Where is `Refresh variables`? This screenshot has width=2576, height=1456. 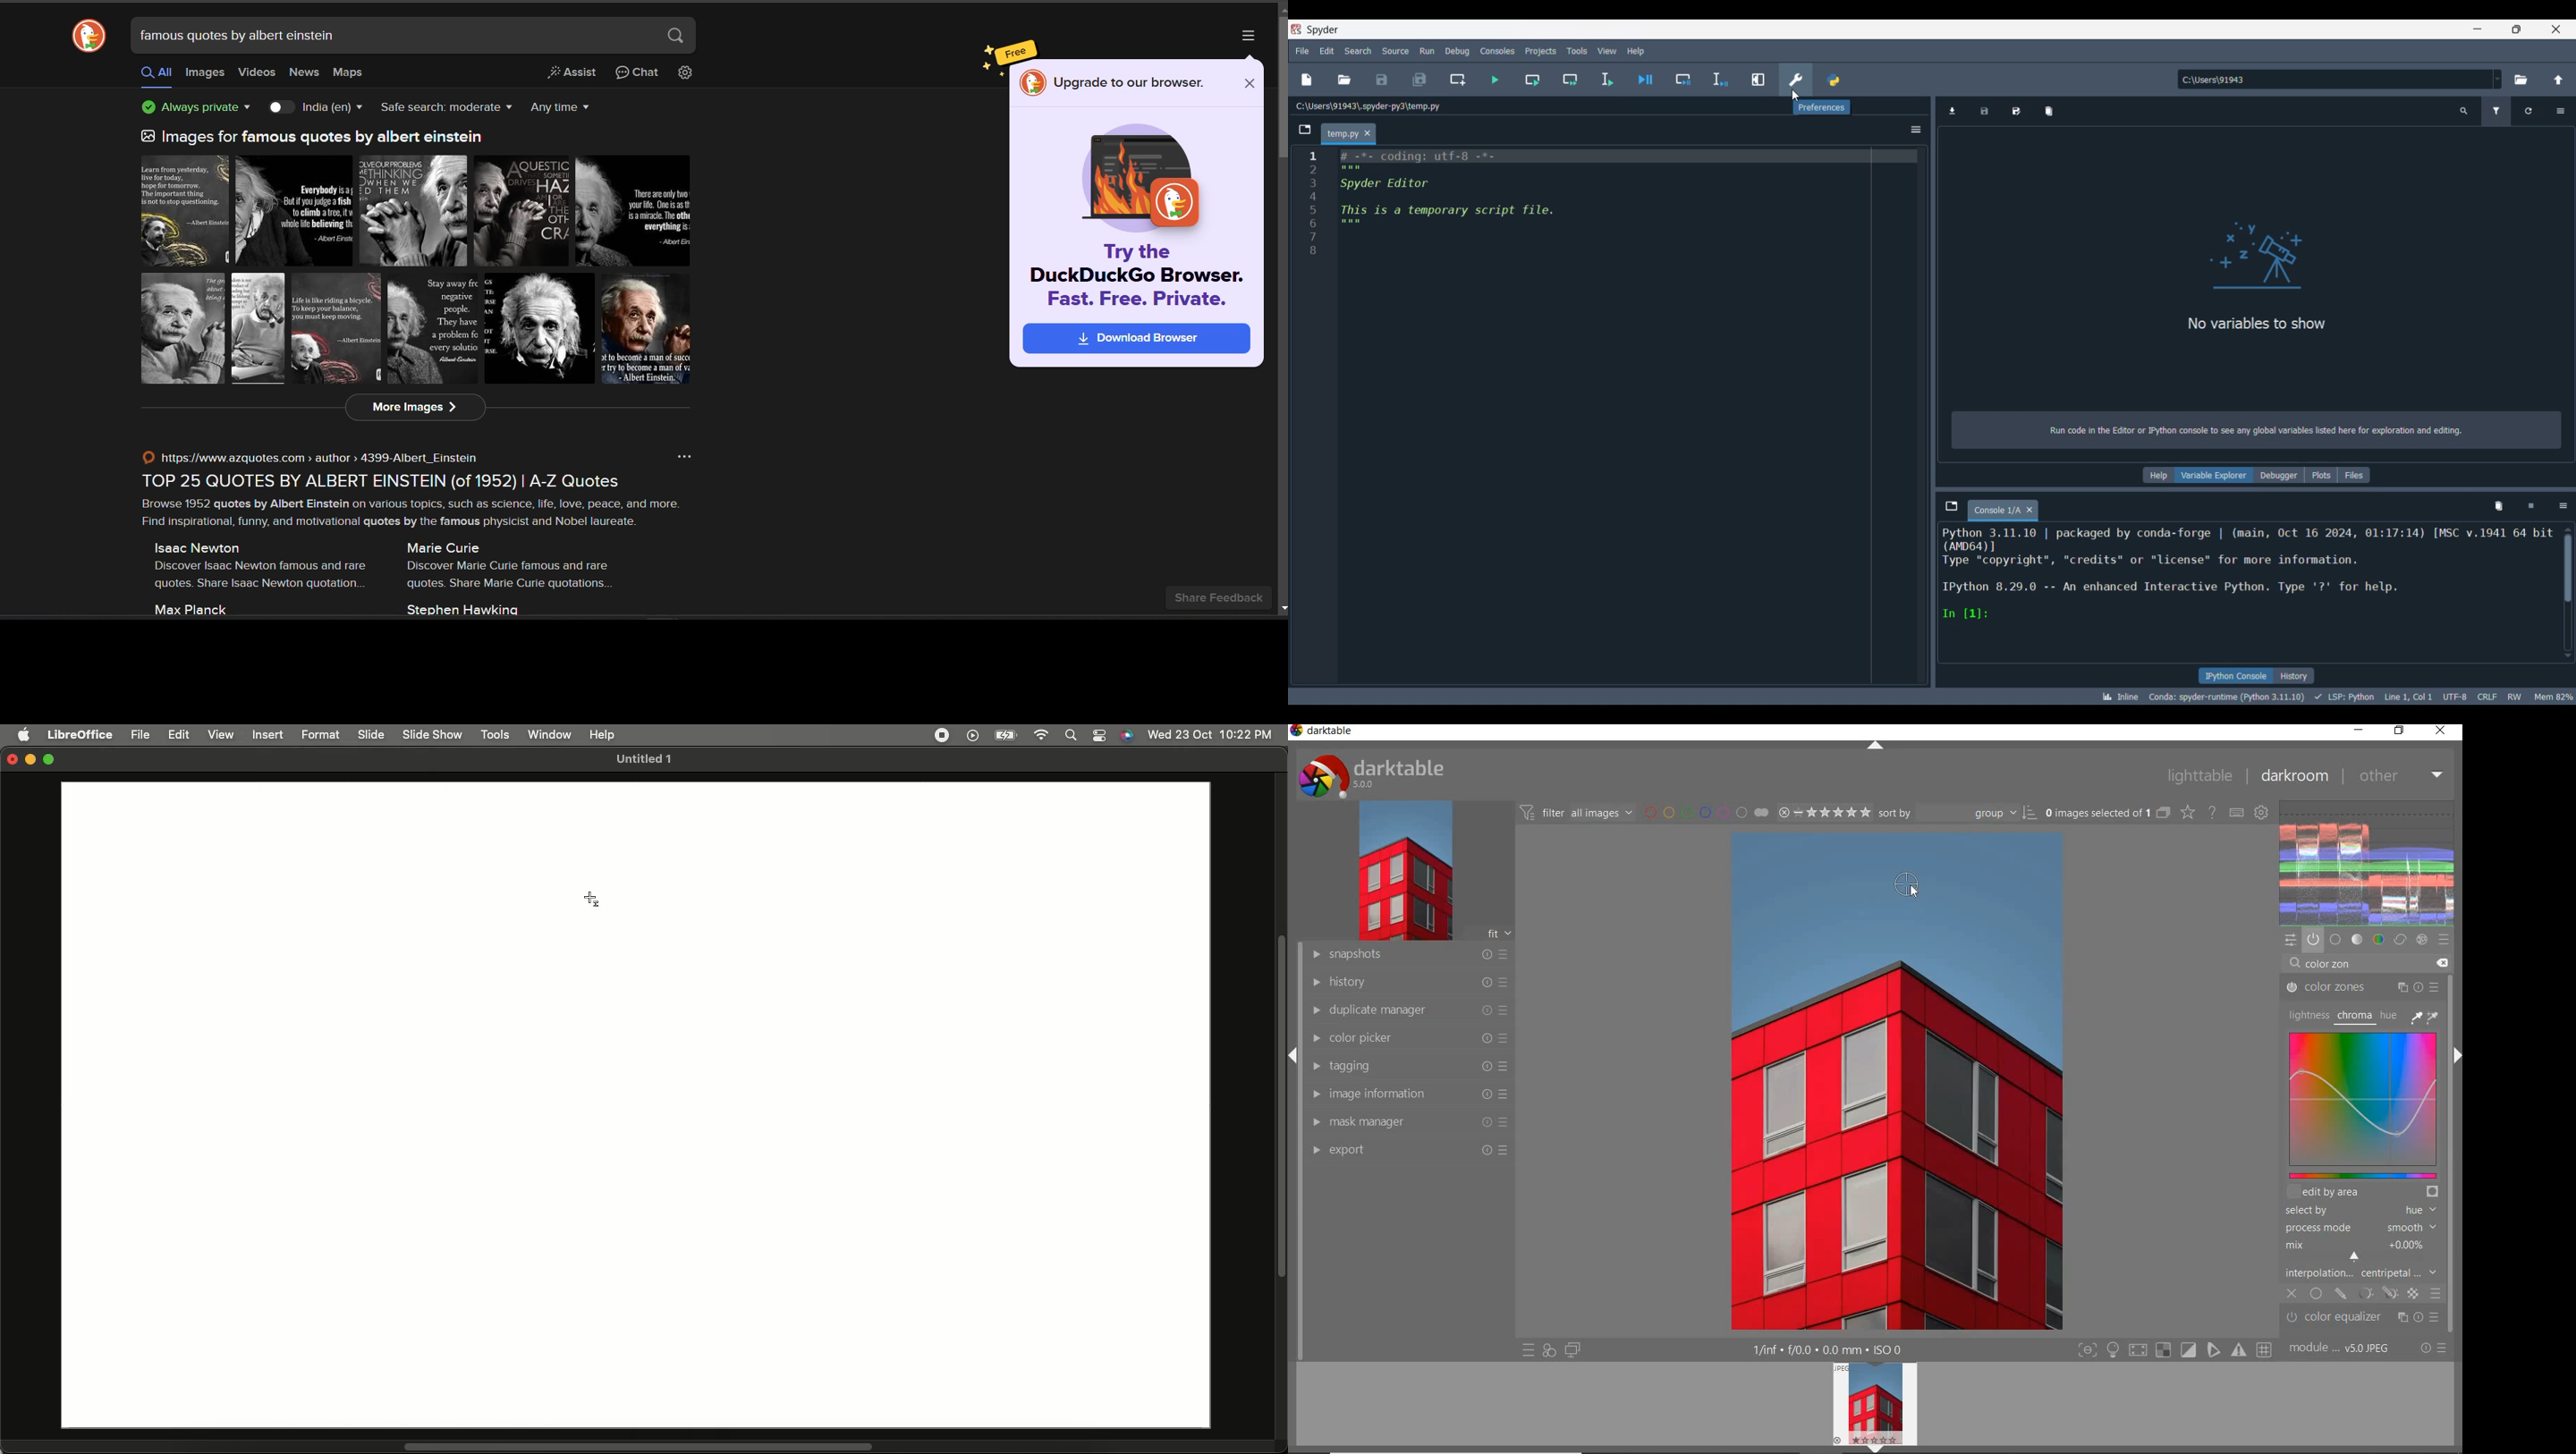
Refresh variables is located at coordinates (2528, 111).